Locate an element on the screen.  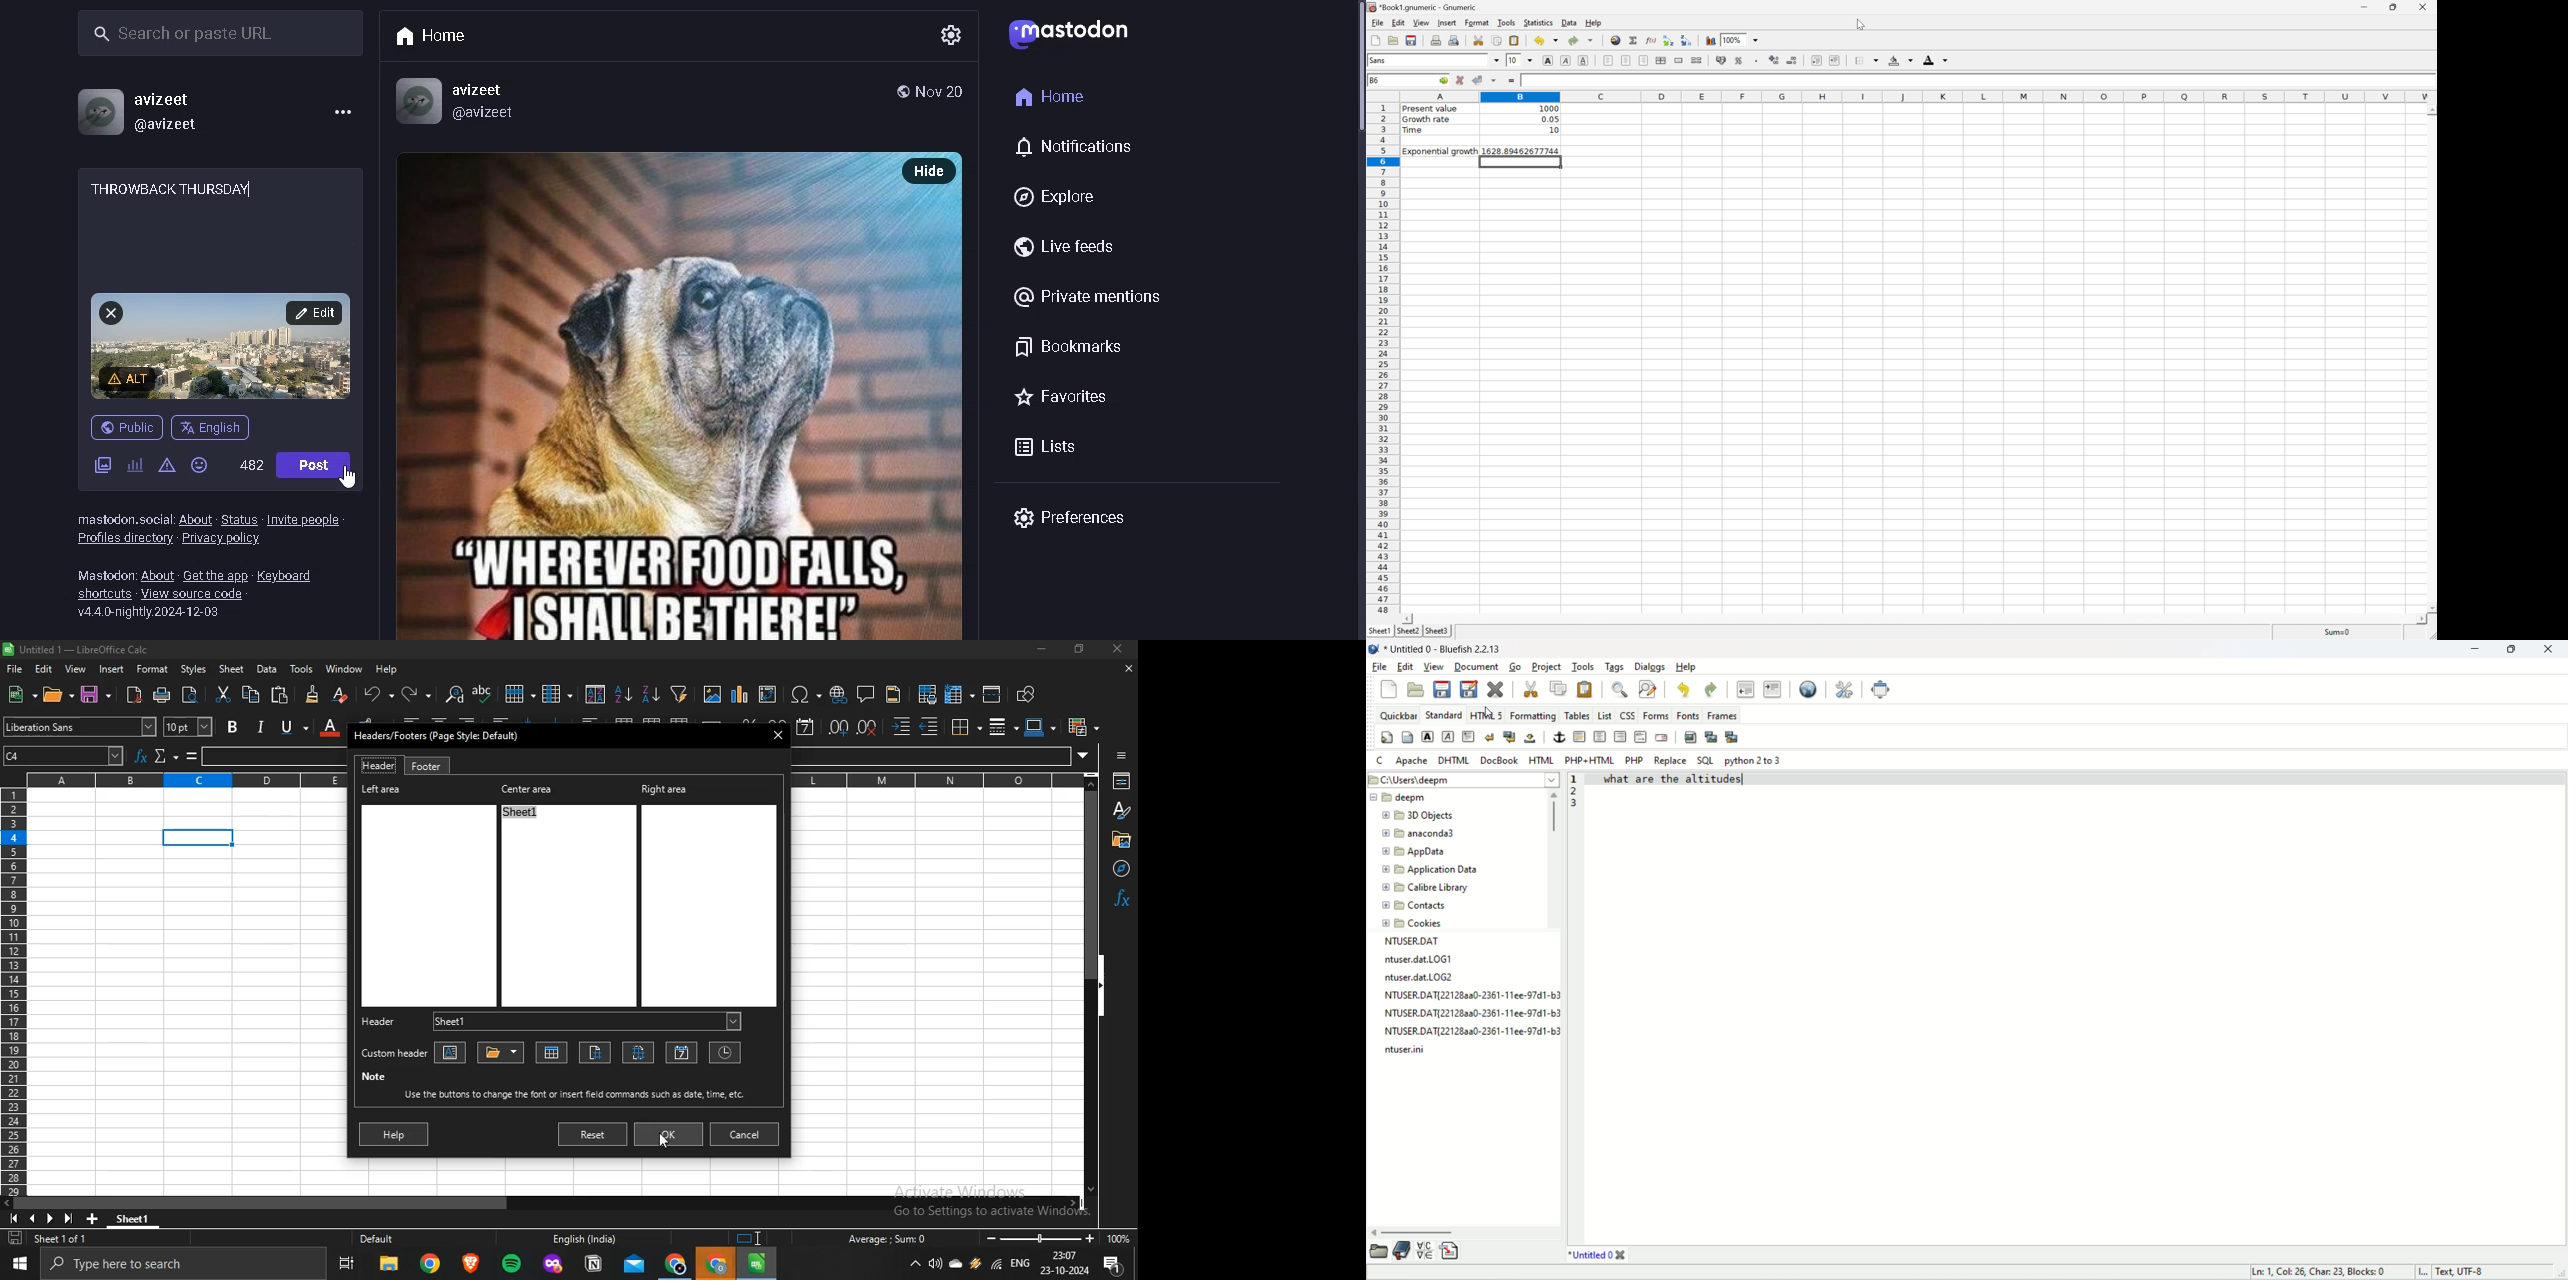
navigator is located at coordinates (1117, 868).